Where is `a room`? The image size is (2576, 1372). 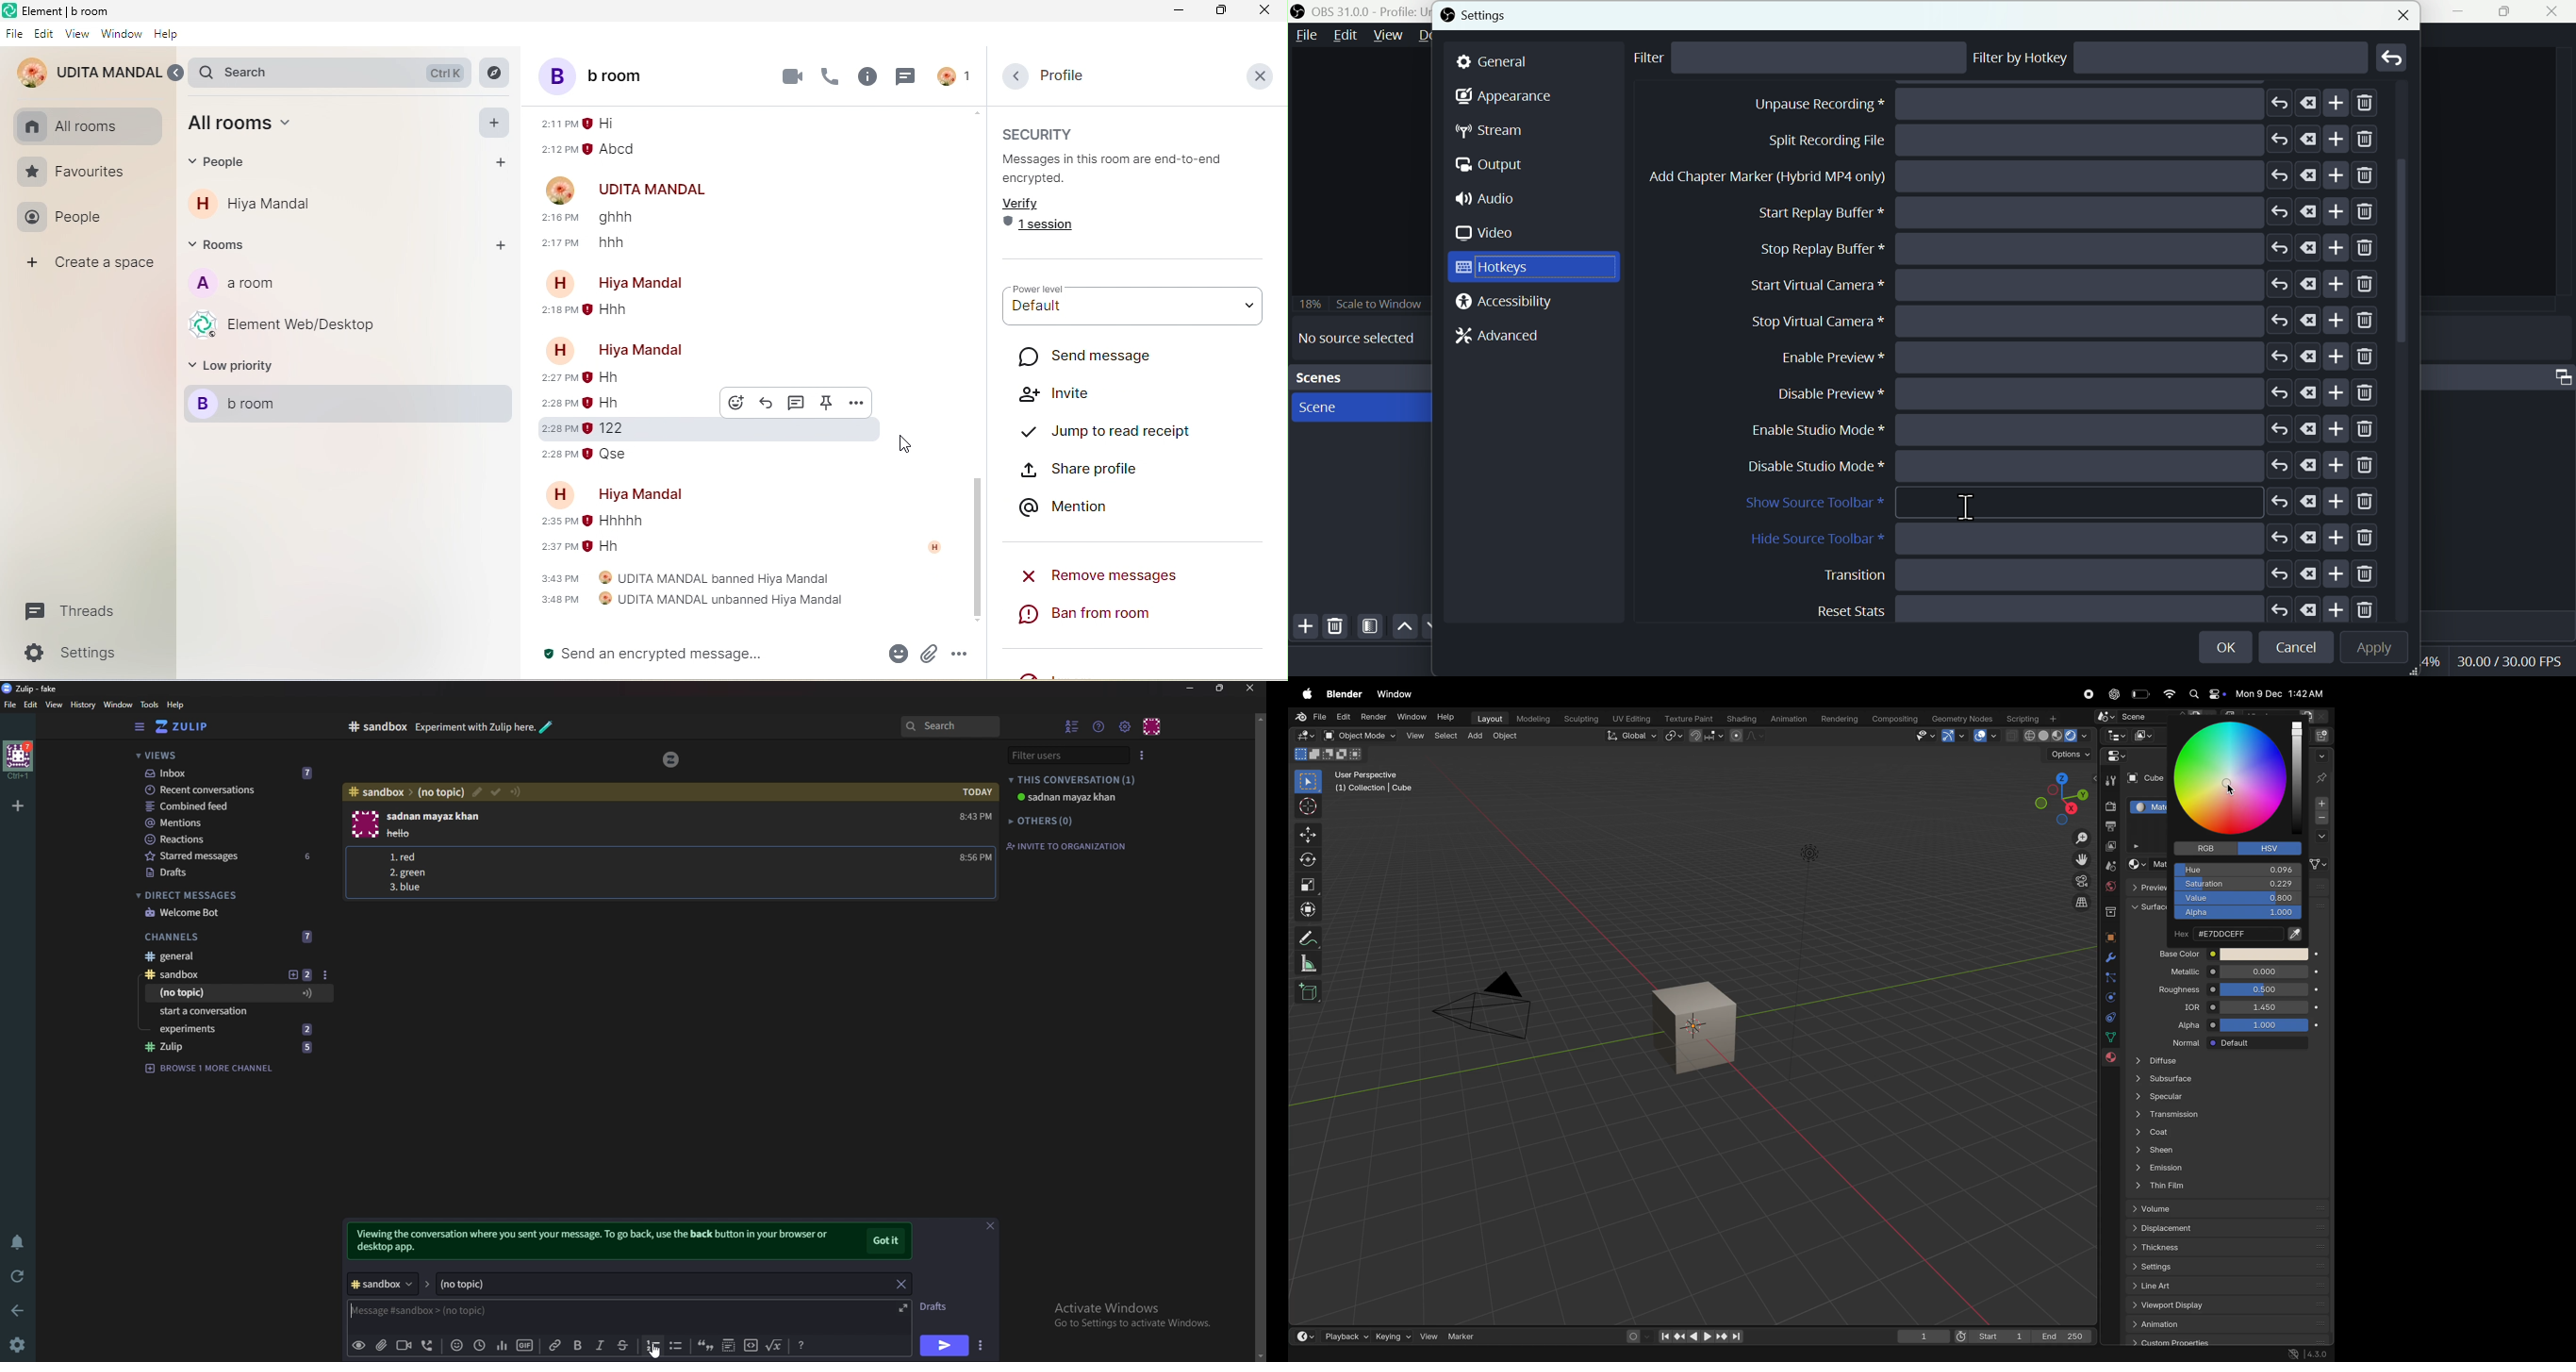 a room is located at coordinates (233, 286).